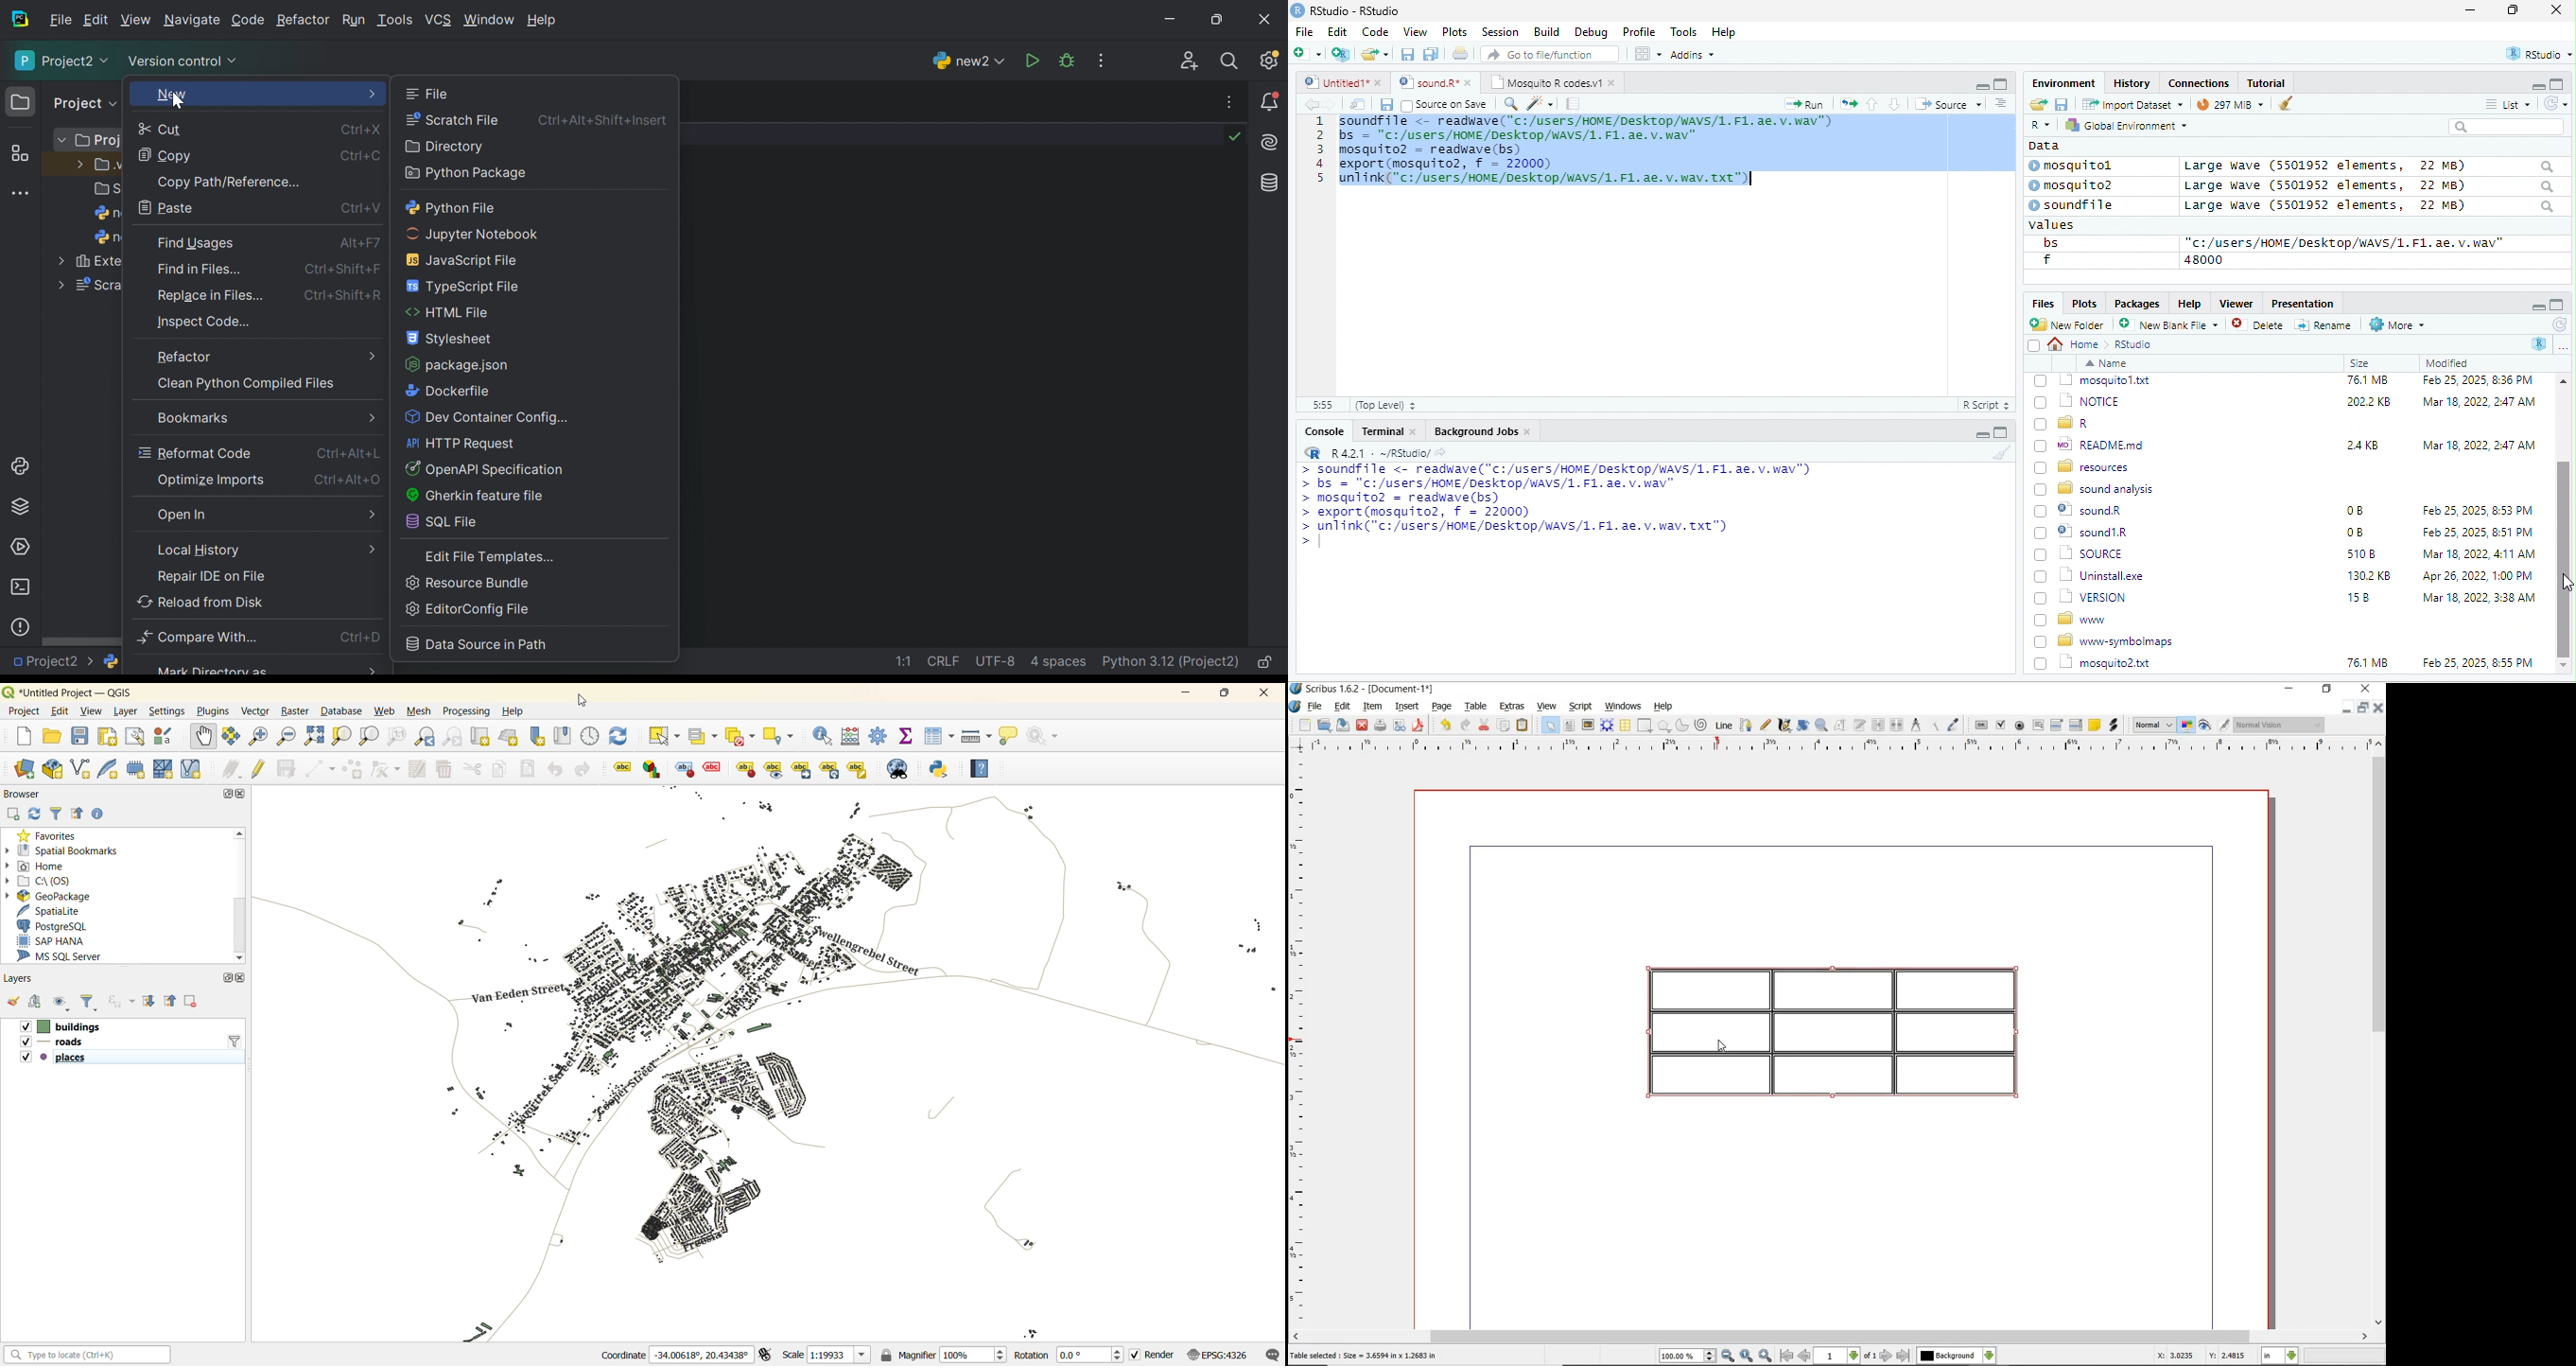  What do you see at coordinates (1409, 55) in the screenshot?
I see `save` at bounding box center [1409, 55].